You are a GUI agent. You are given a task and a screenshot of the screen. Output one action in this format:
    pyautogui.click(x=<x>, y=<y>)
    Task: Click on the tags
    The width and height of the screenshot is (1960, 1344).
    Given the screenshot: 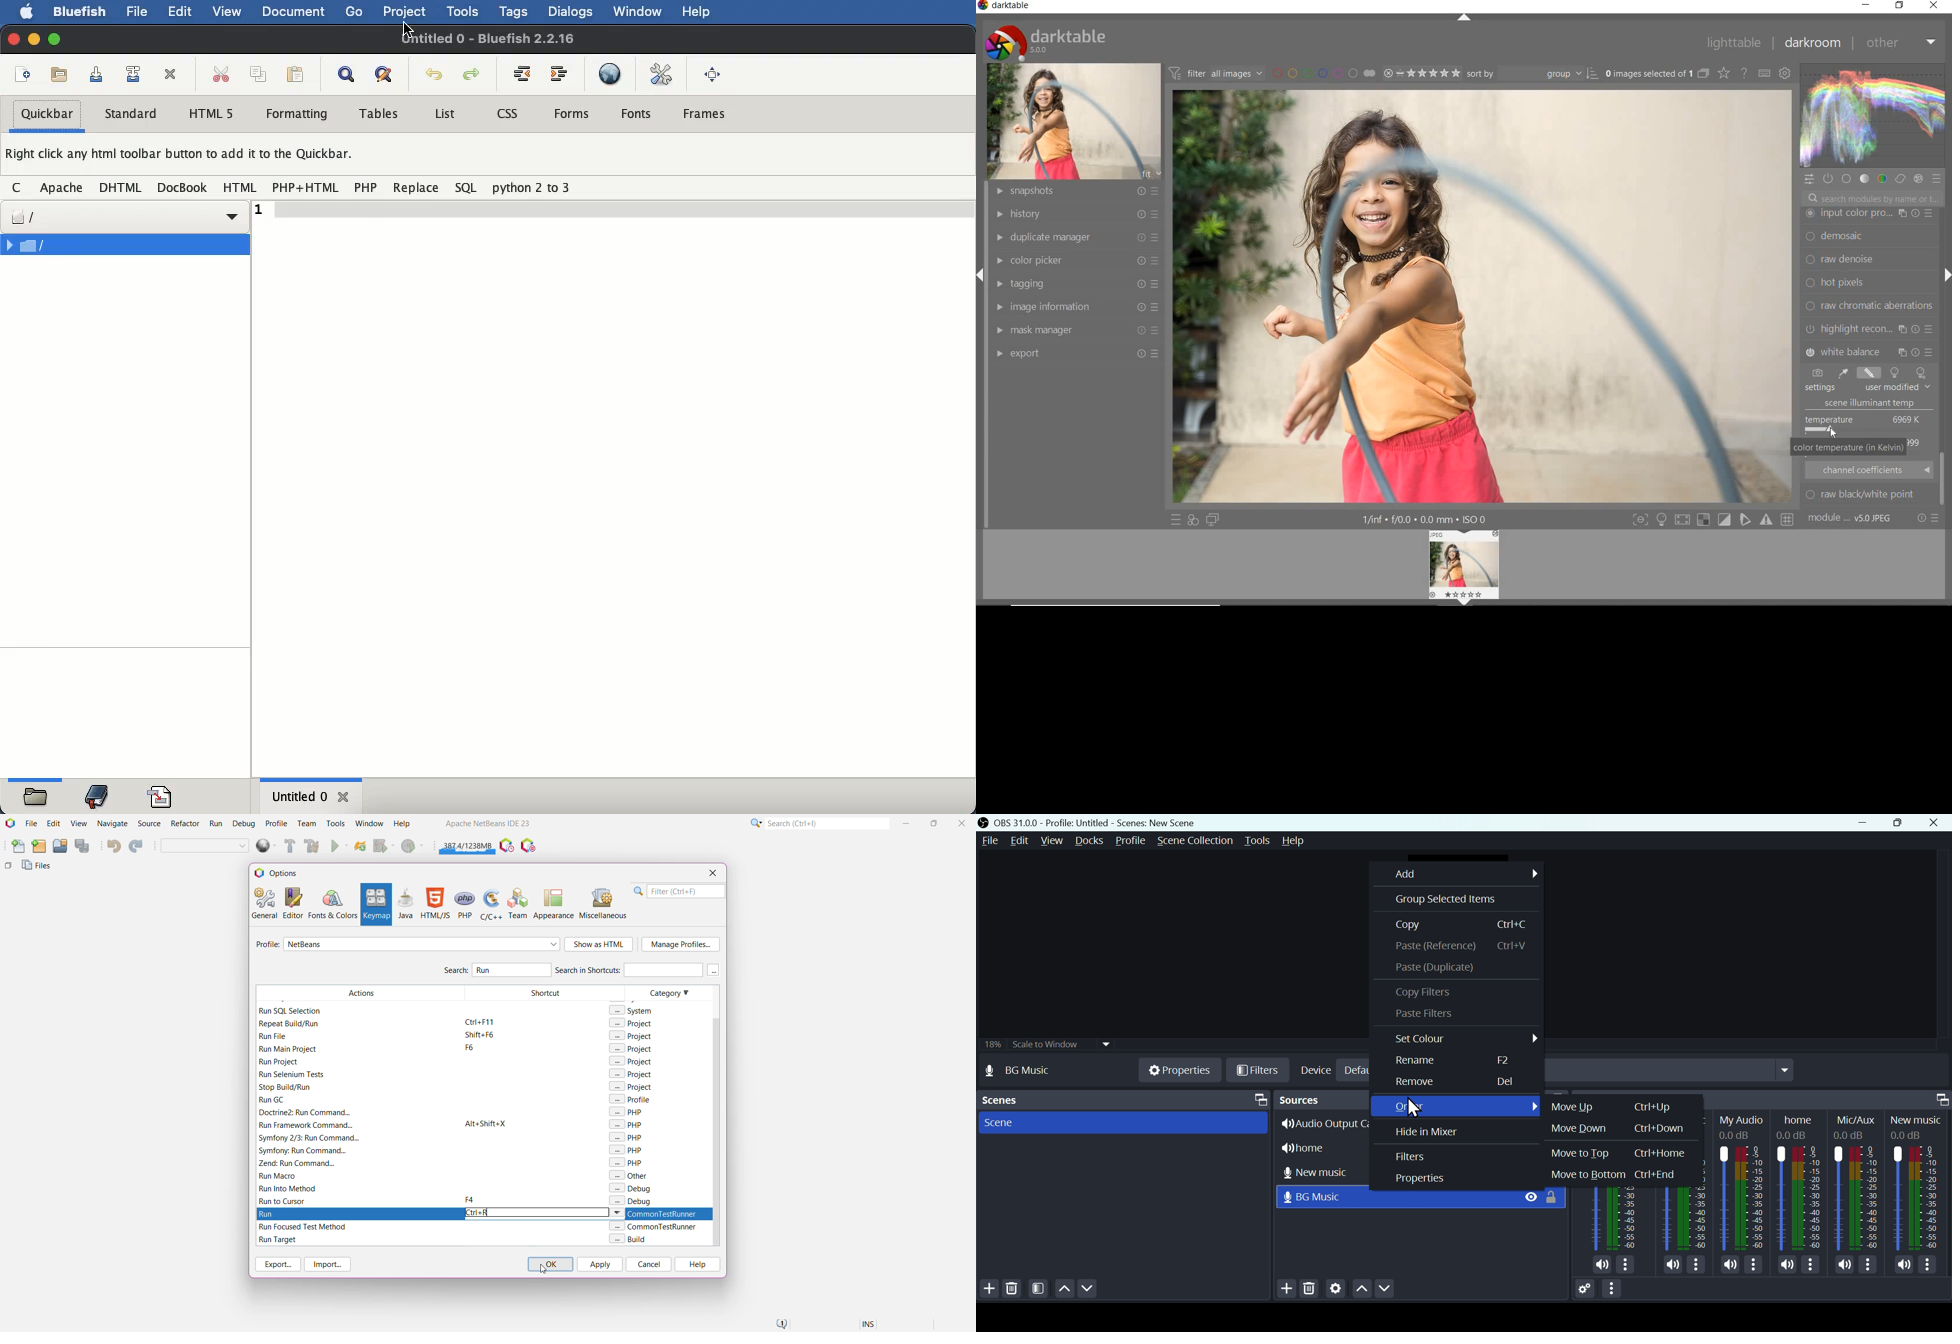 What is the action you would take?
    pyautogui.click(x=517, y=11)
    